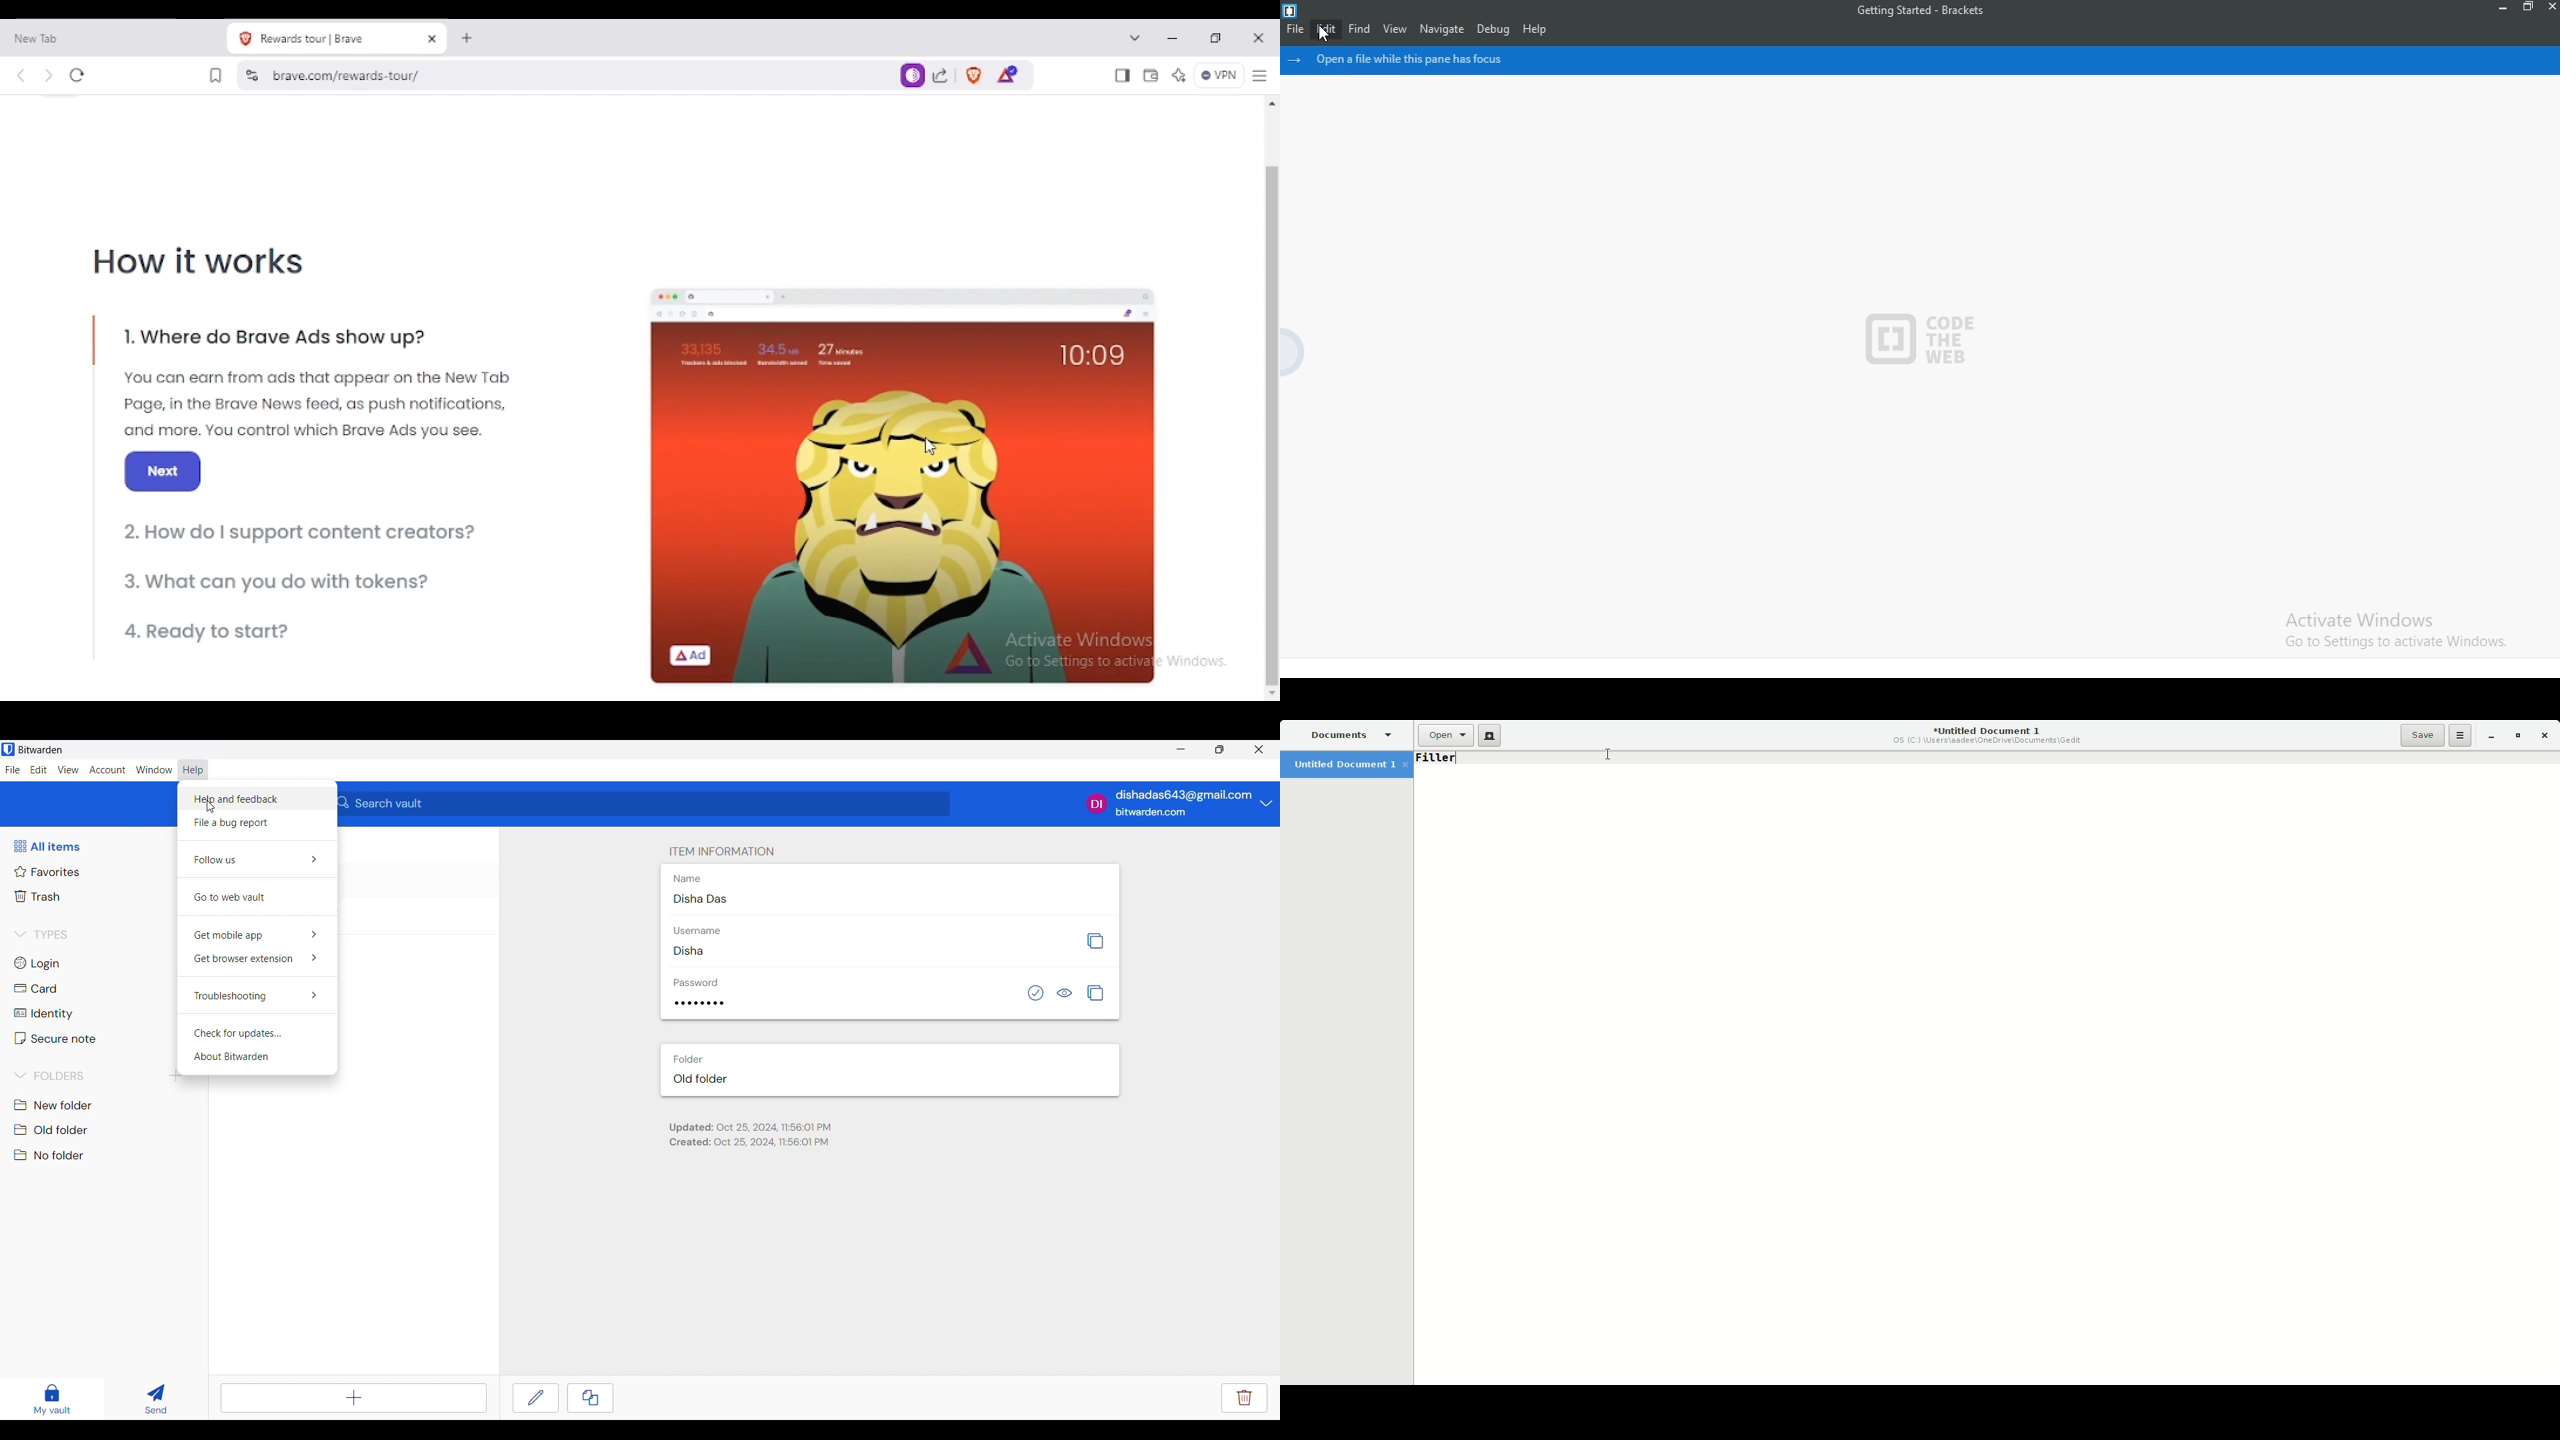 This screenshot has height=1456, width=2576. Describe the element at coordinates (1219, 749) in the screenshot. I see `Show in smaller tab` at that location.